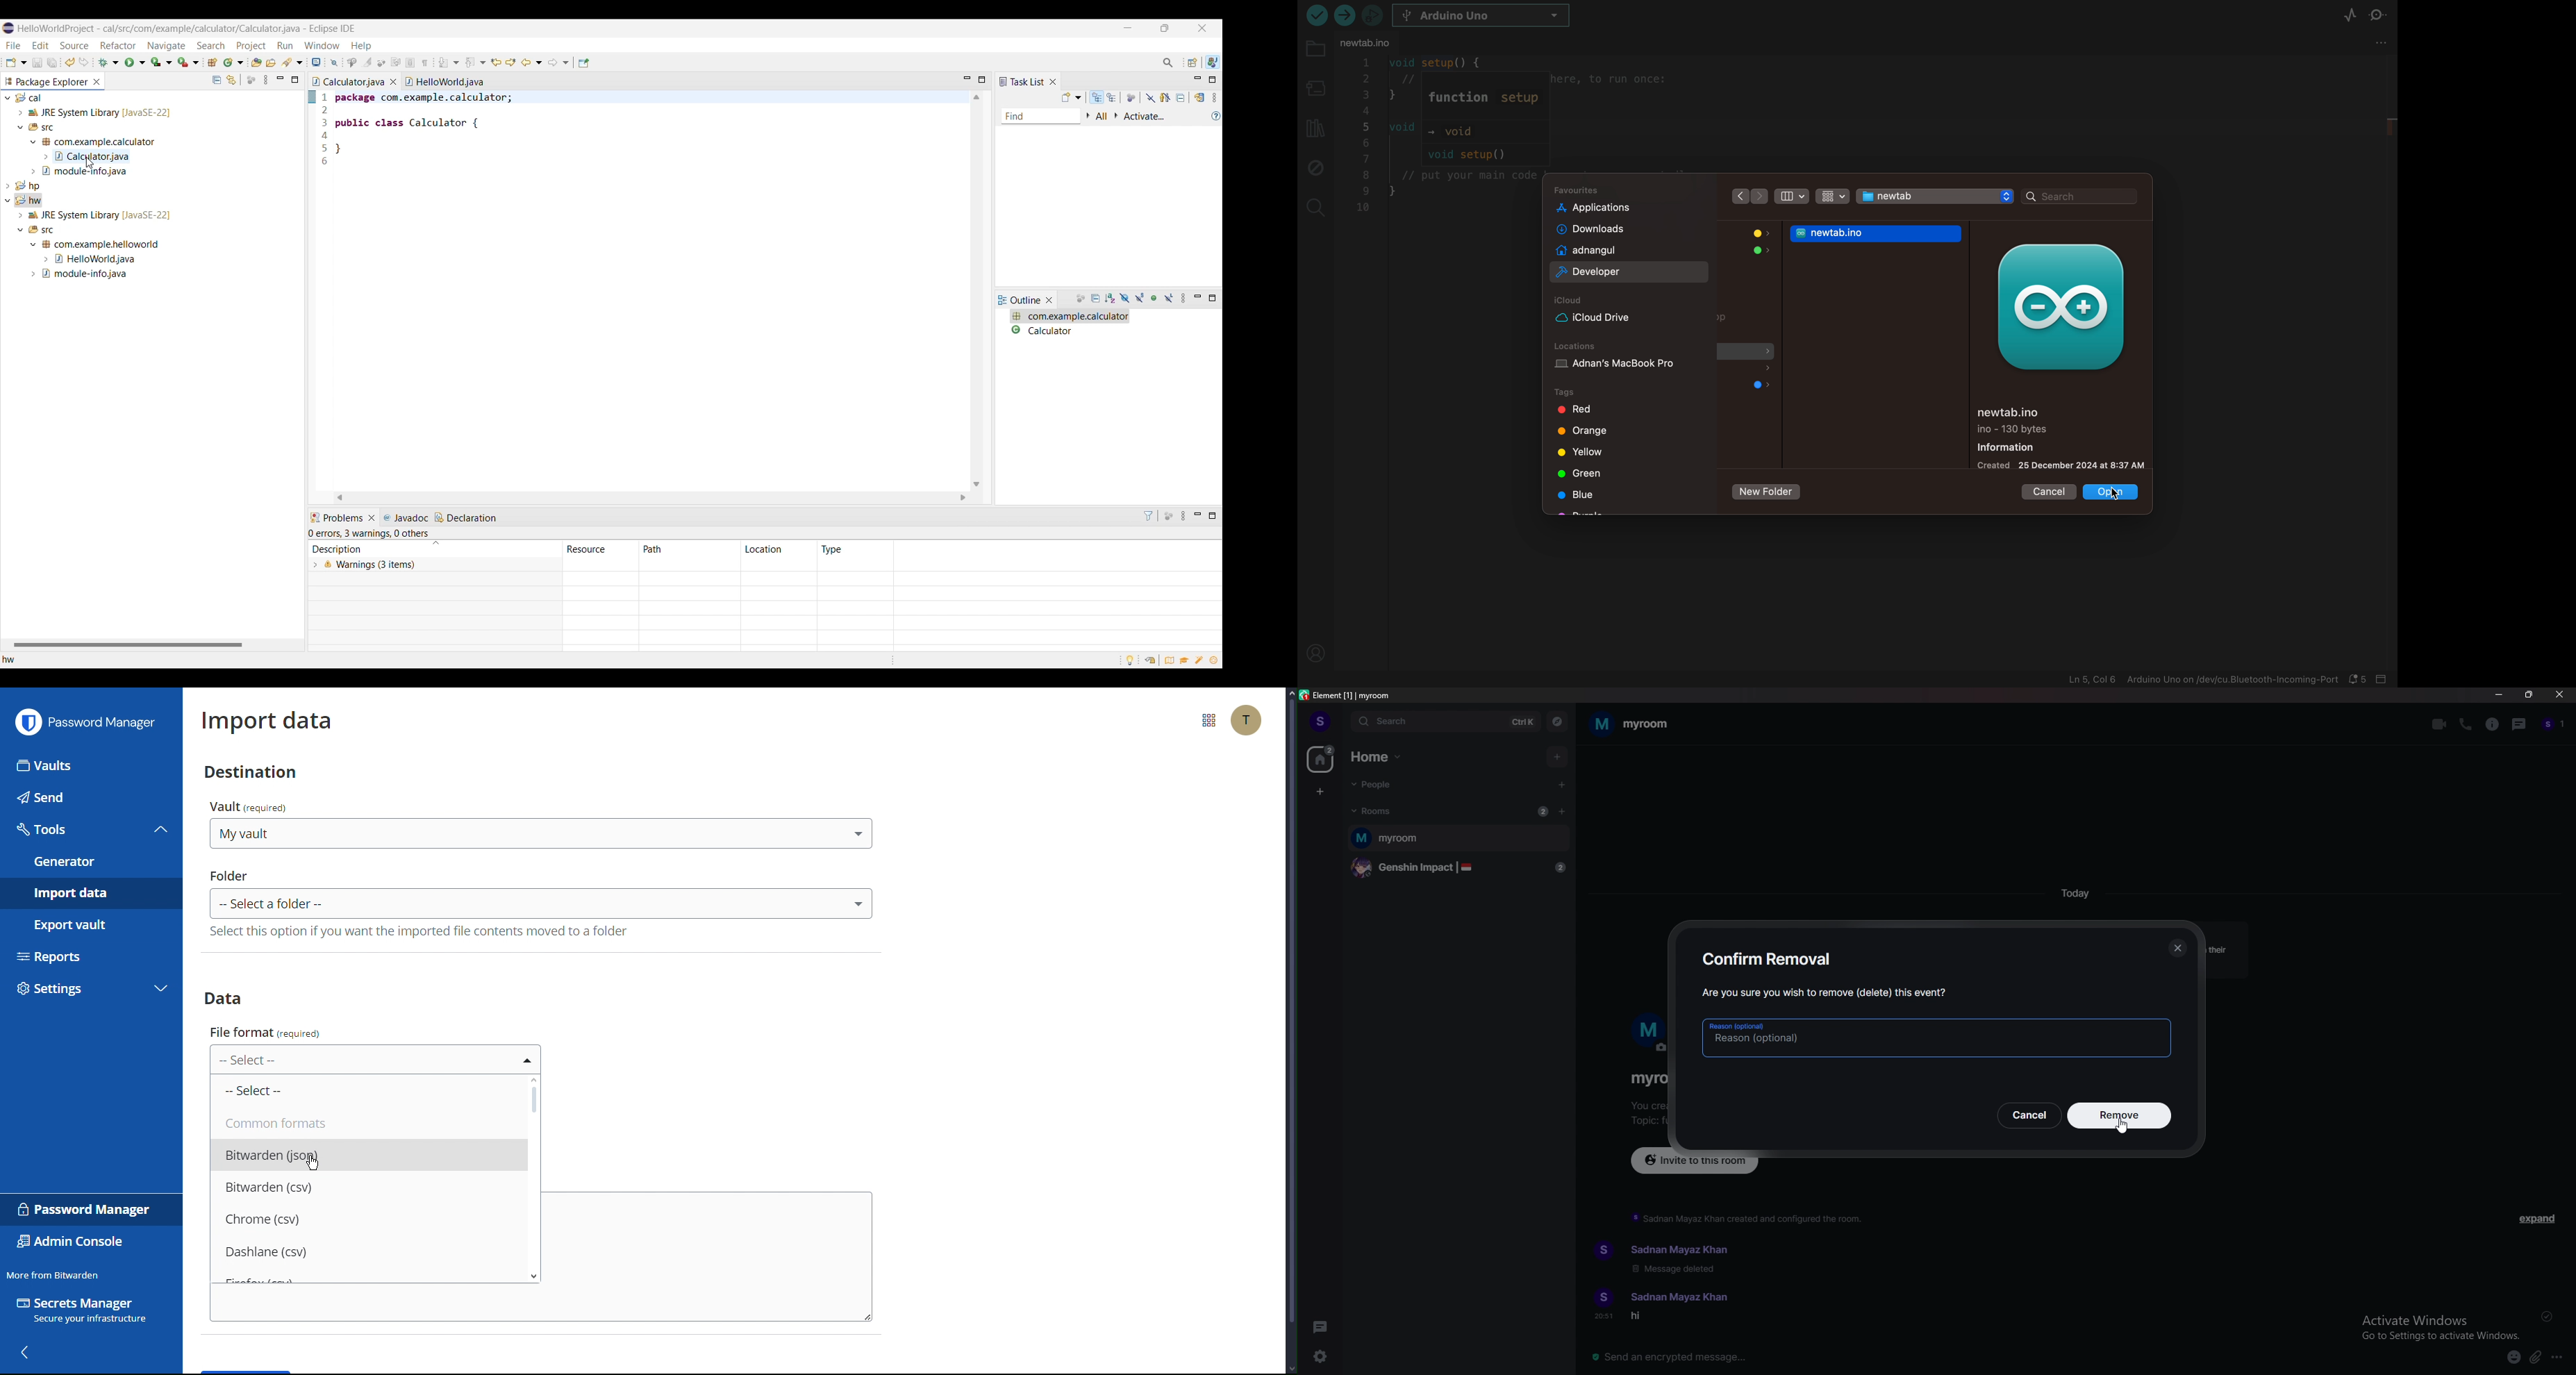 Image resolution: width=2576 pixels, height=1400 pixels. Describe the element at coordinates (1322, 759) in the screenshot. I see `home` at that location.